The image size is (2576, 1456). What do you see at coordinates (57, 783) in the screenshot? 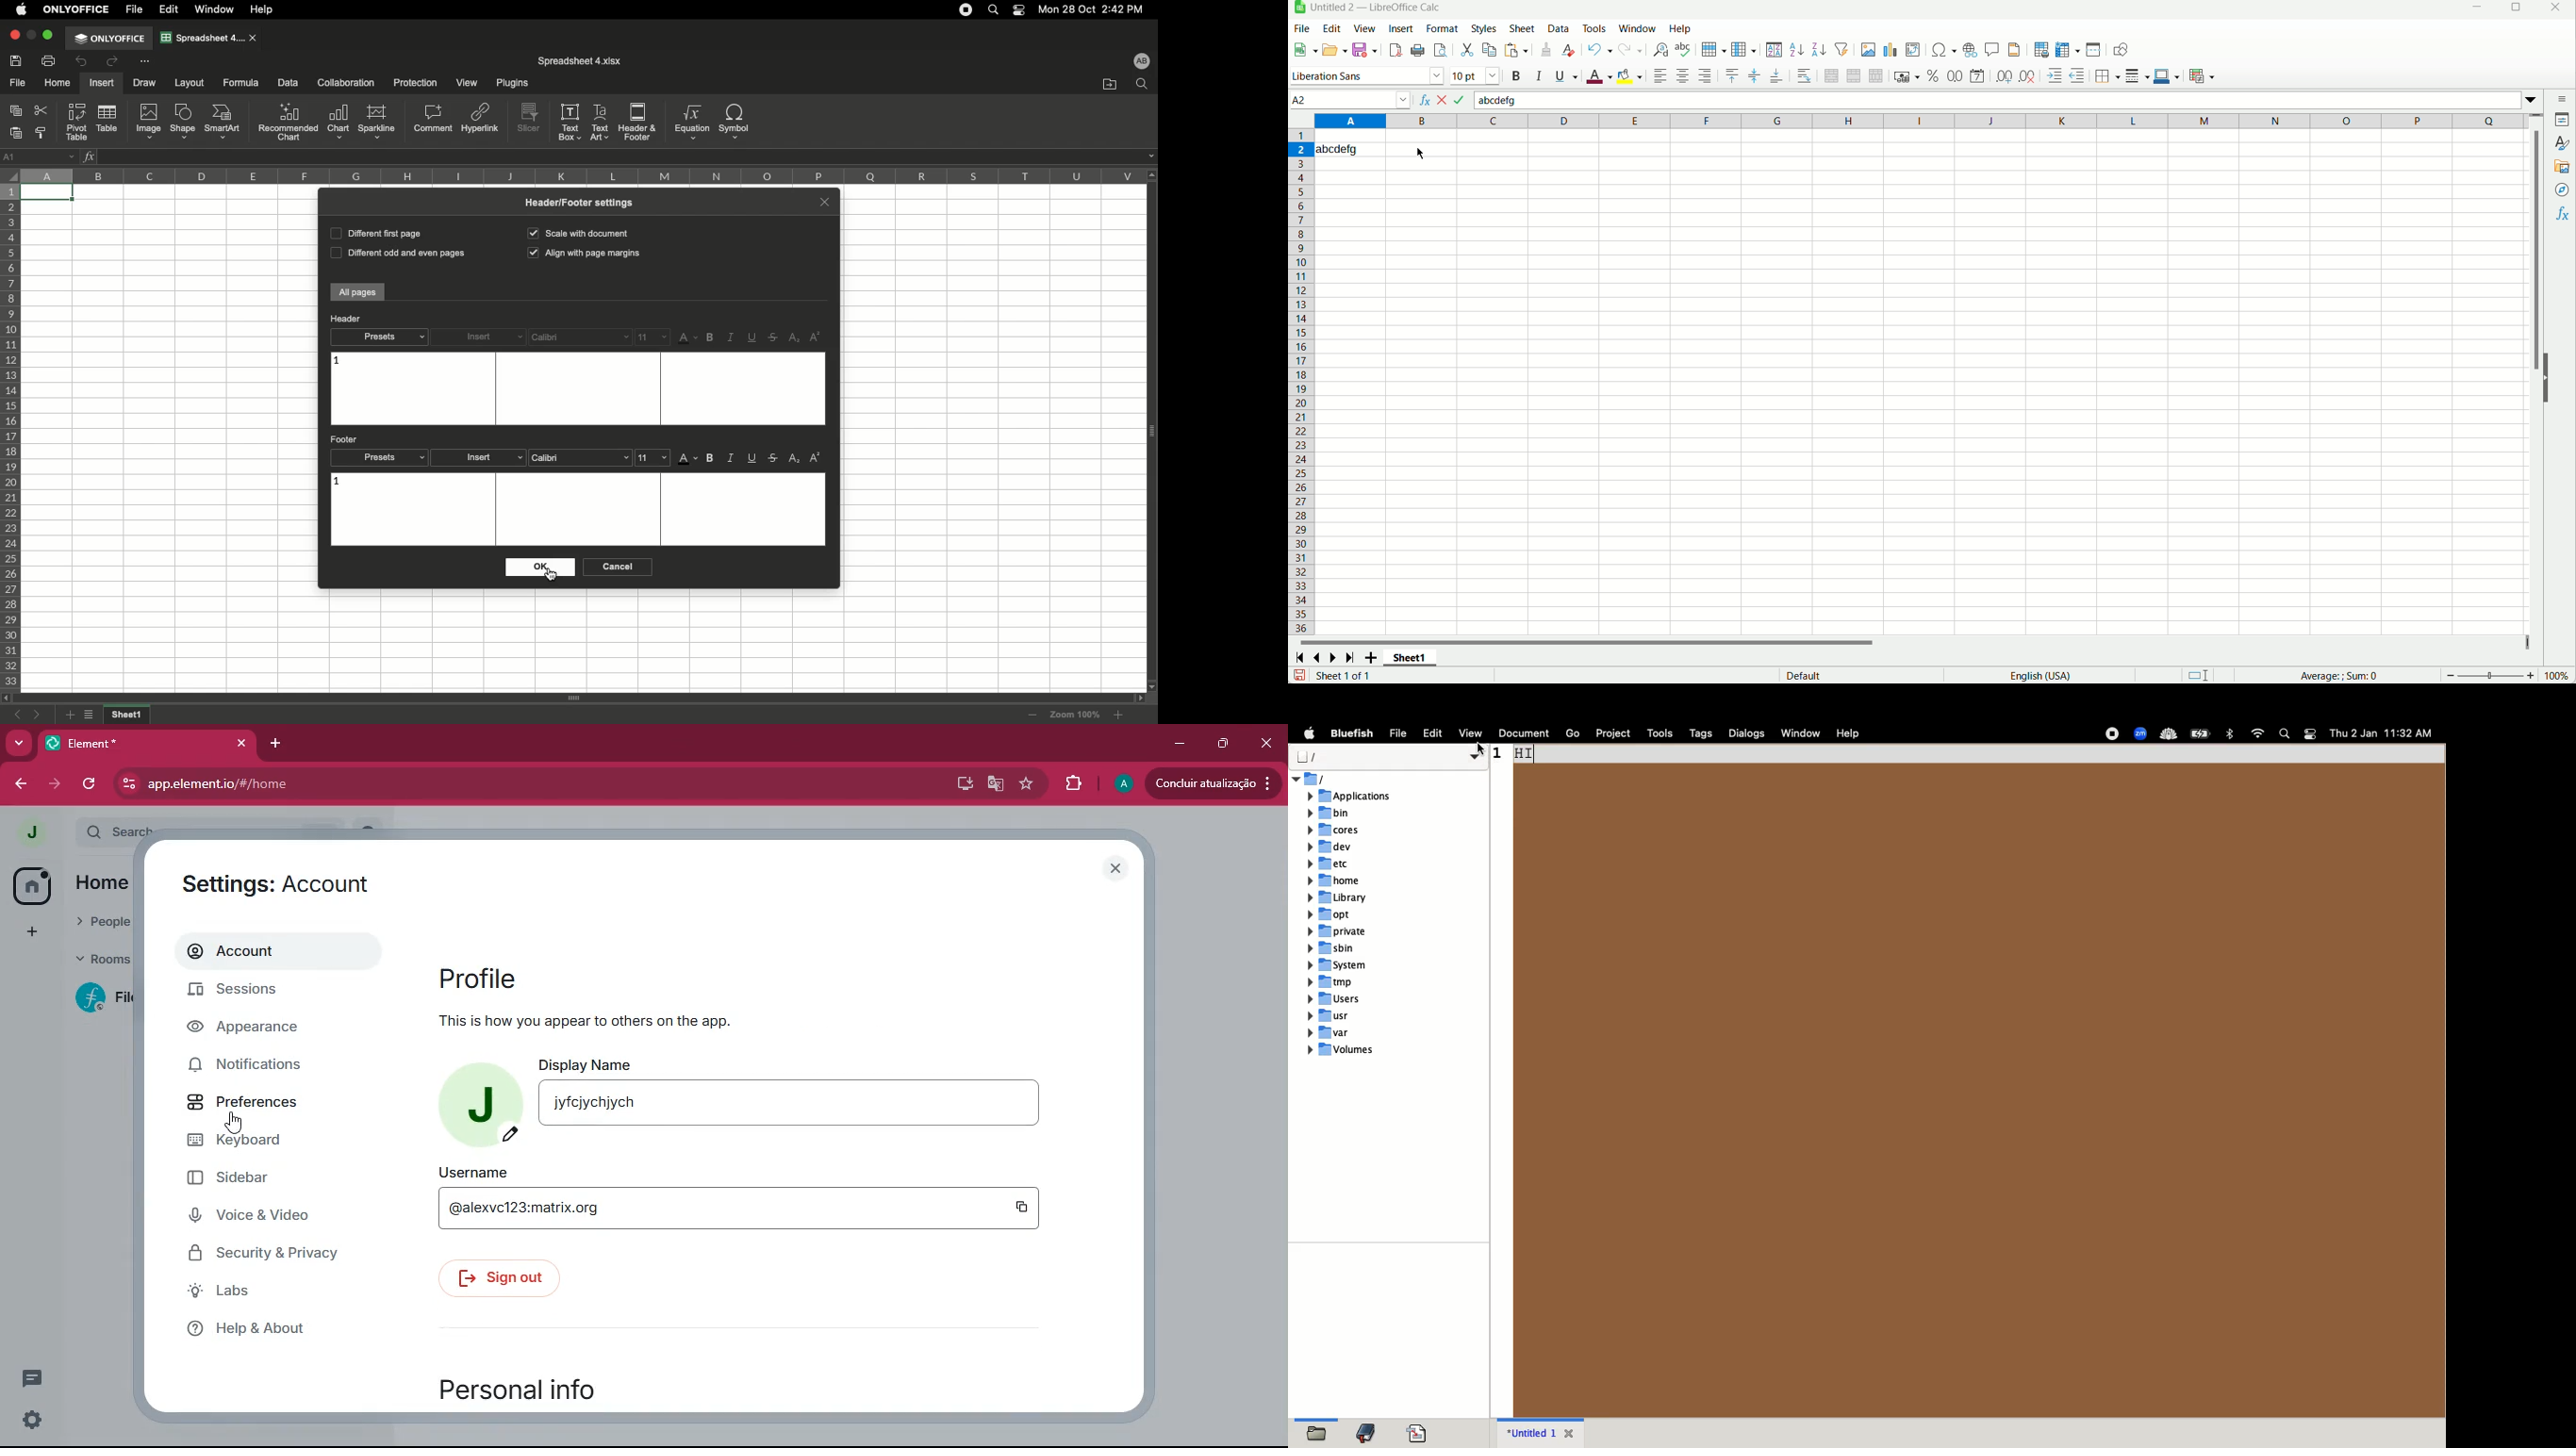
I see `forward` at bounding box center [57, 783].